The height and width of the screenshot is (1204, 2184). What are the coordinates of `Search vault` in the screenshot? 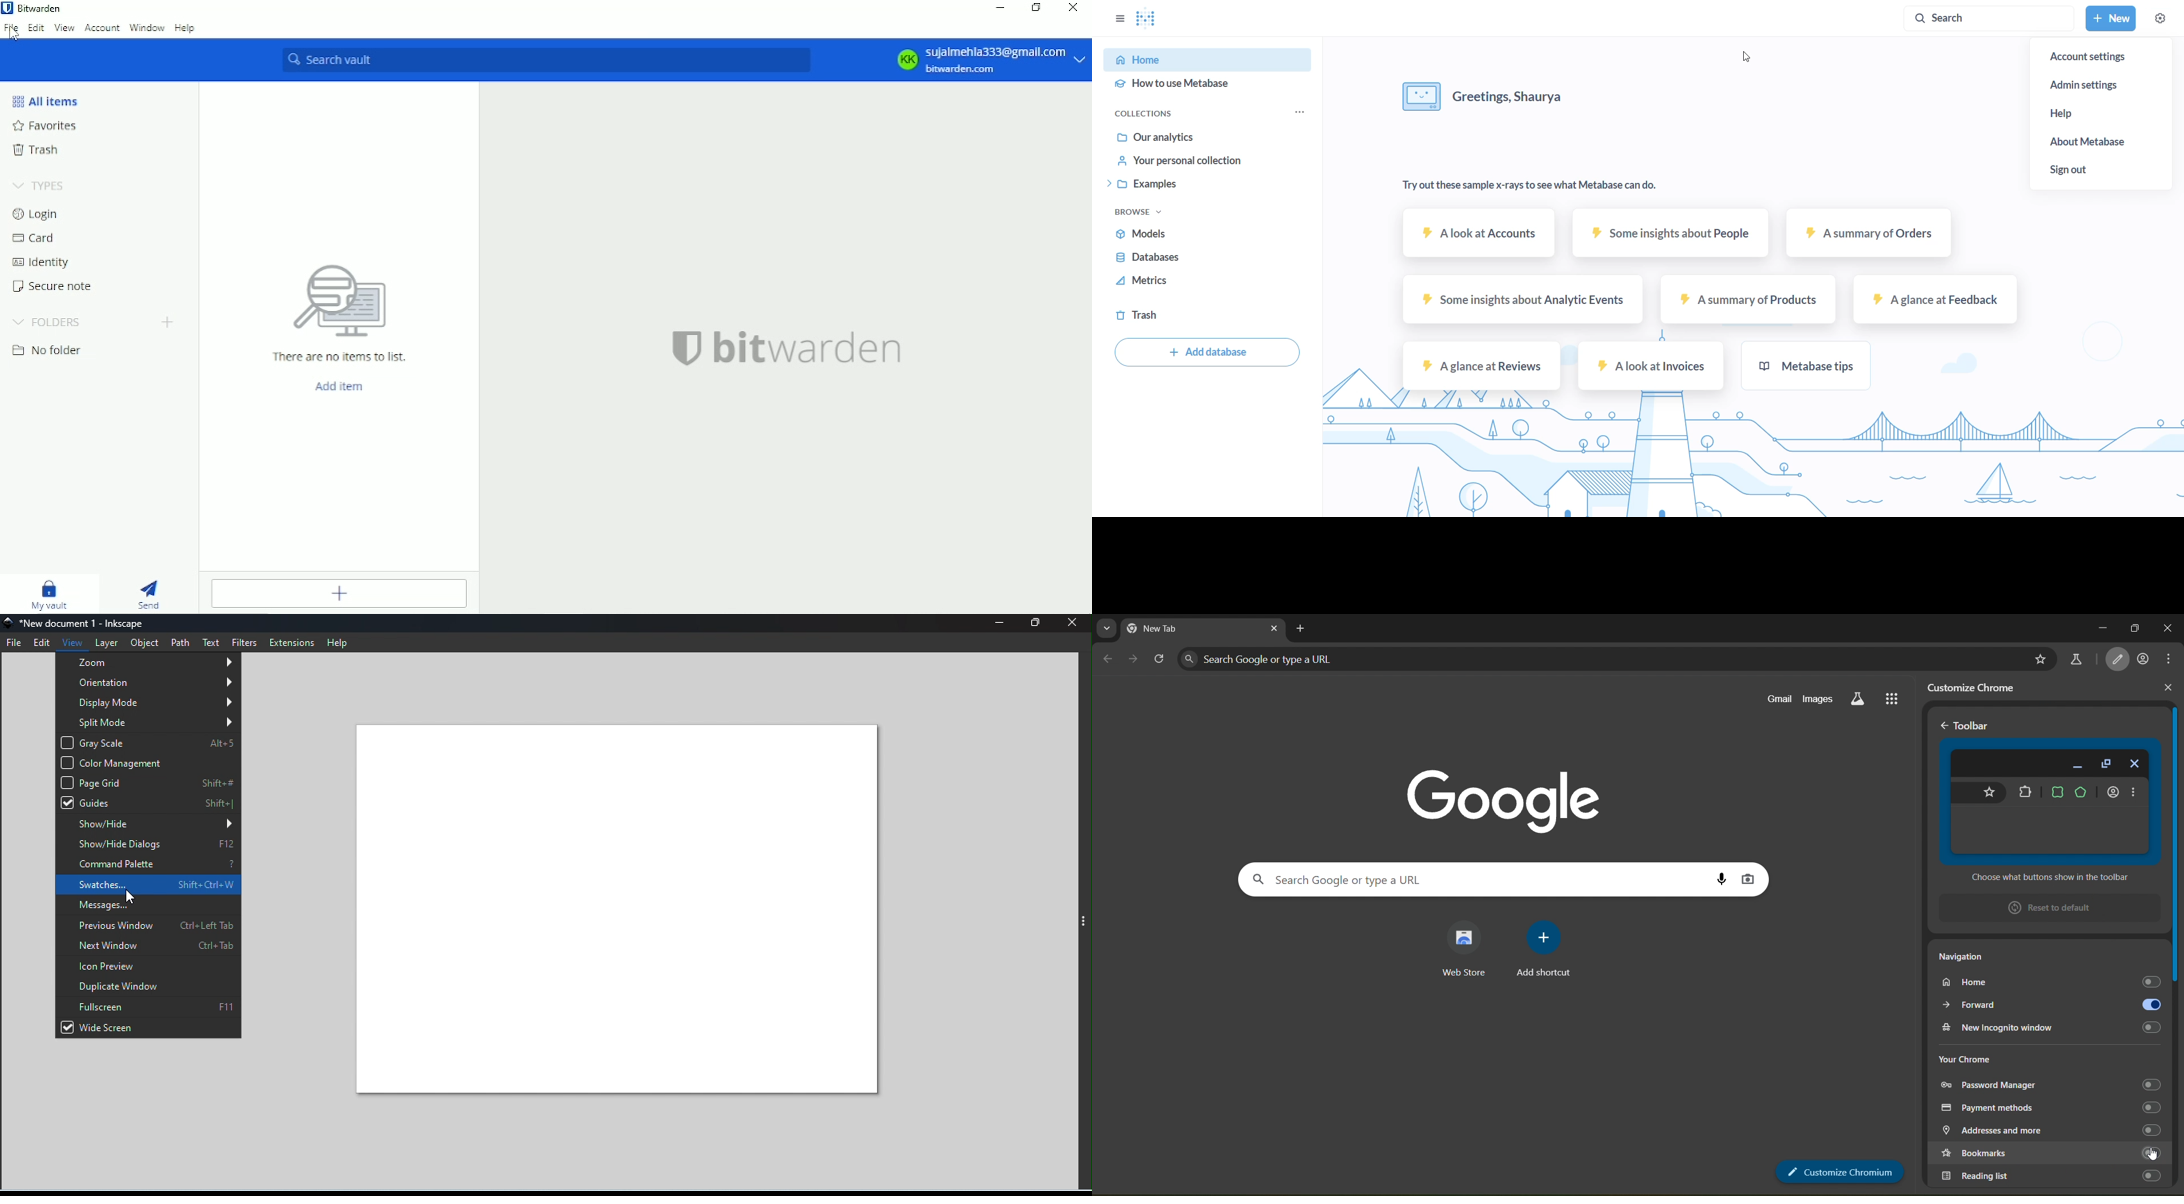 It's located at (545, 60).